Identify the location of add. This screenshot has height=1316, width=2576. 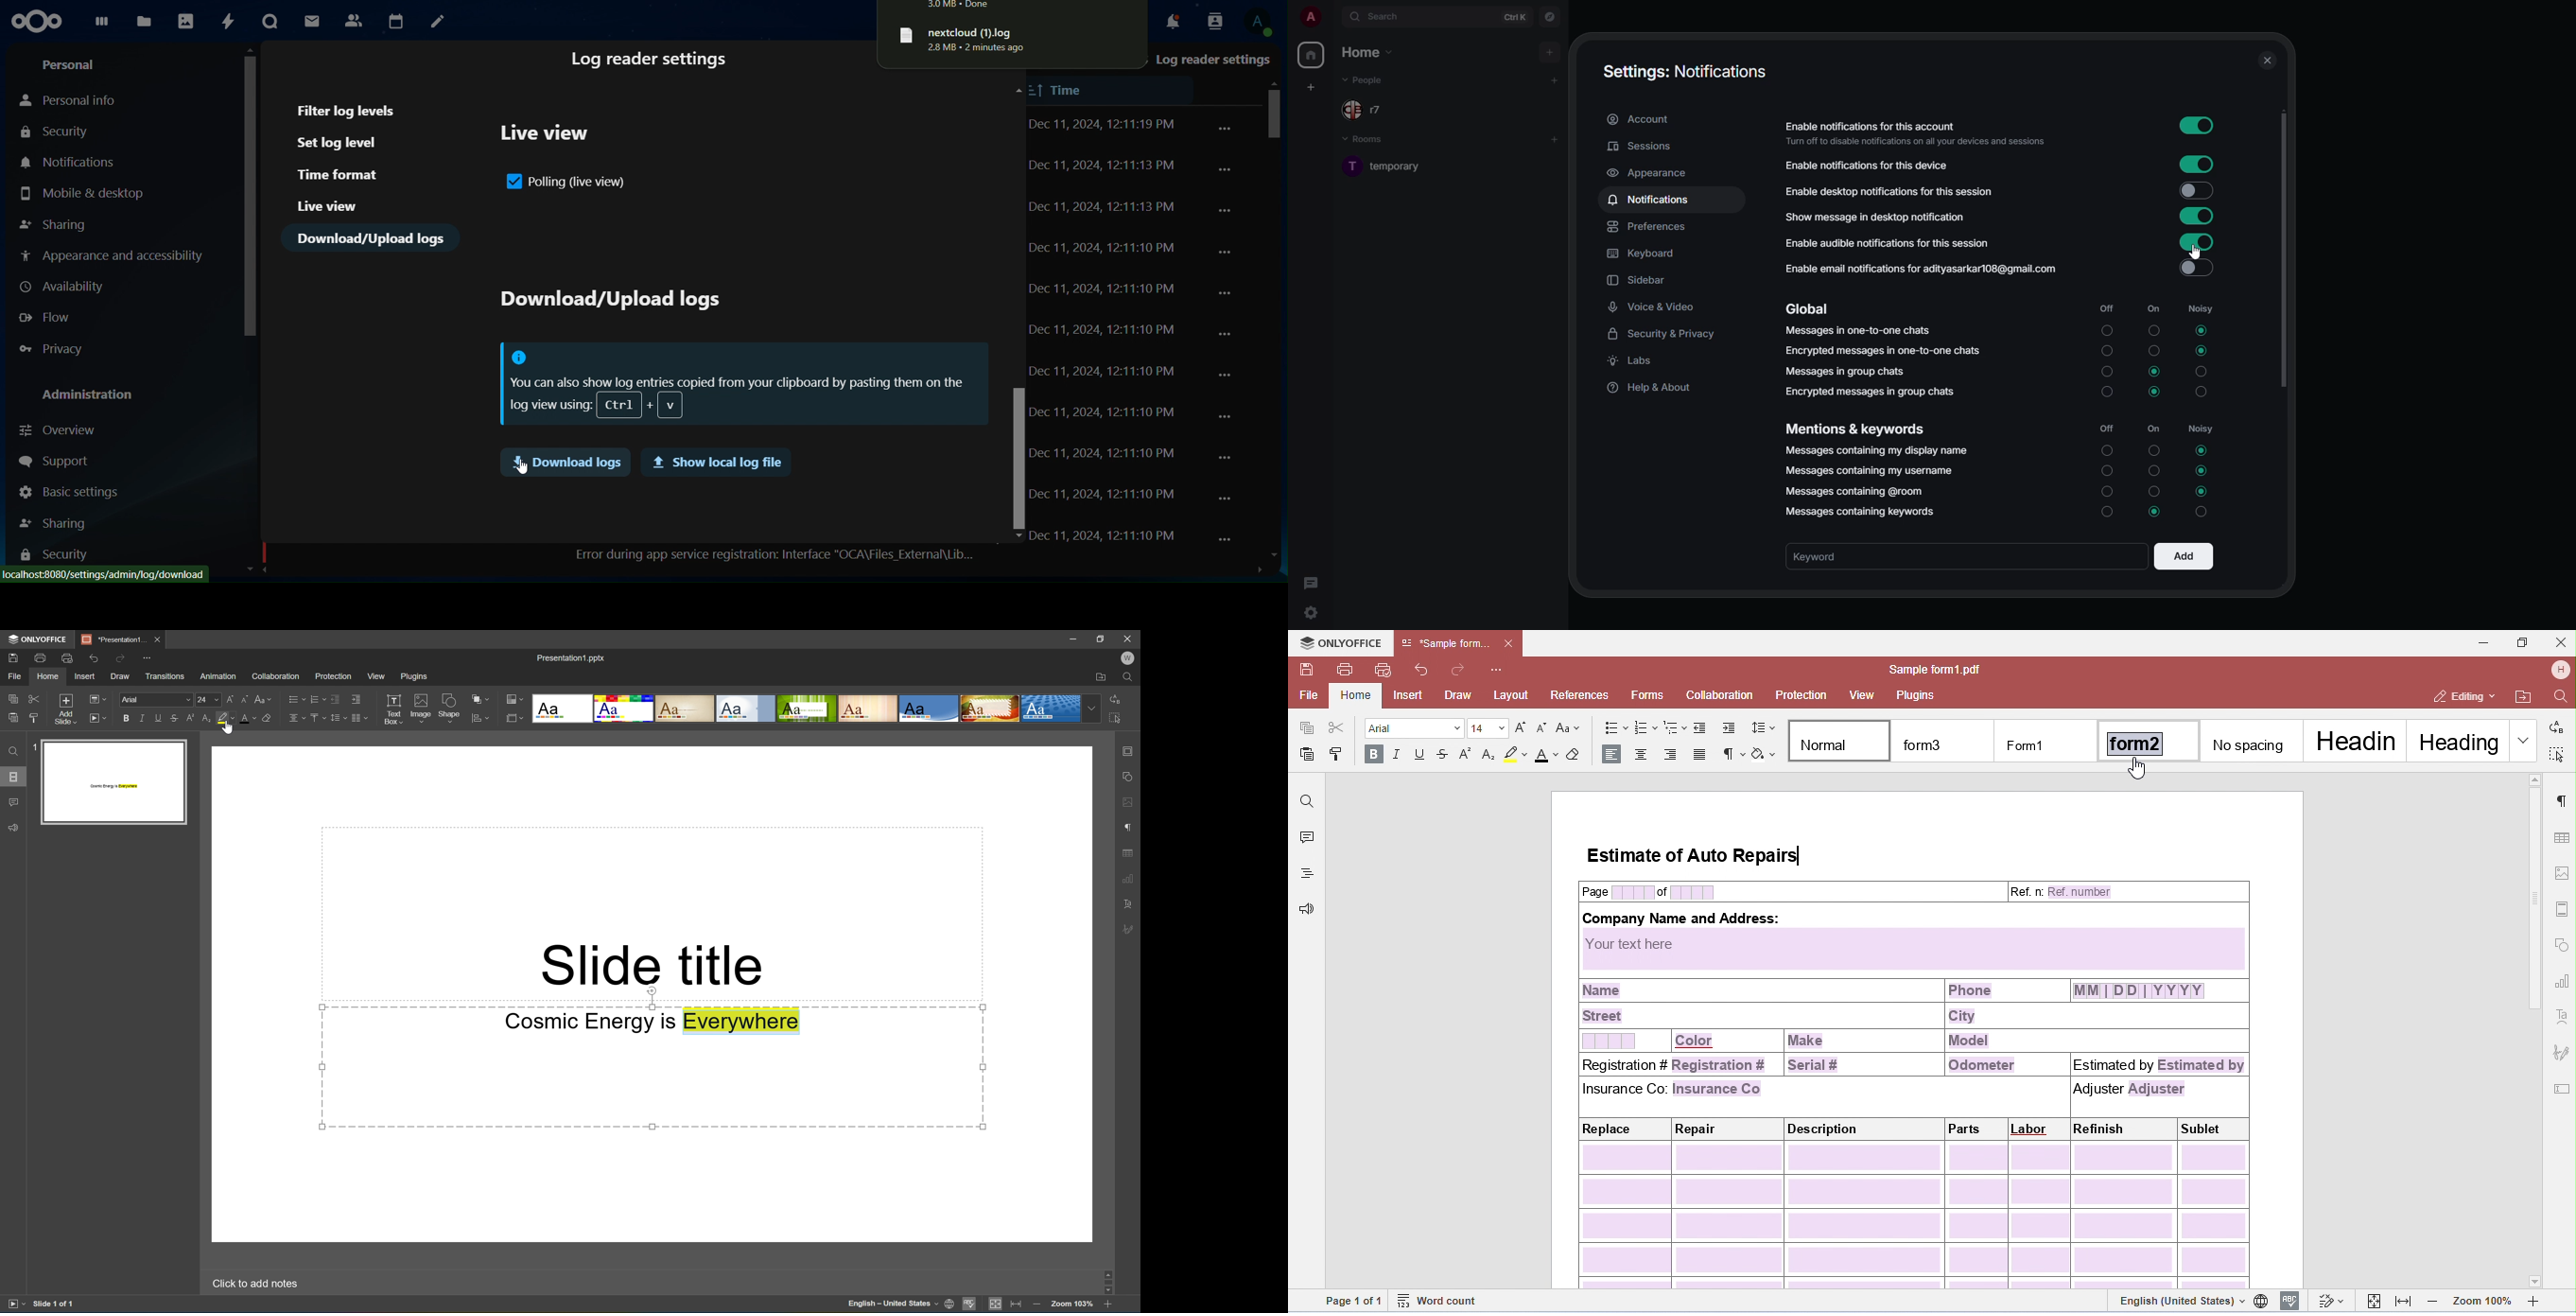
(1554, 140).